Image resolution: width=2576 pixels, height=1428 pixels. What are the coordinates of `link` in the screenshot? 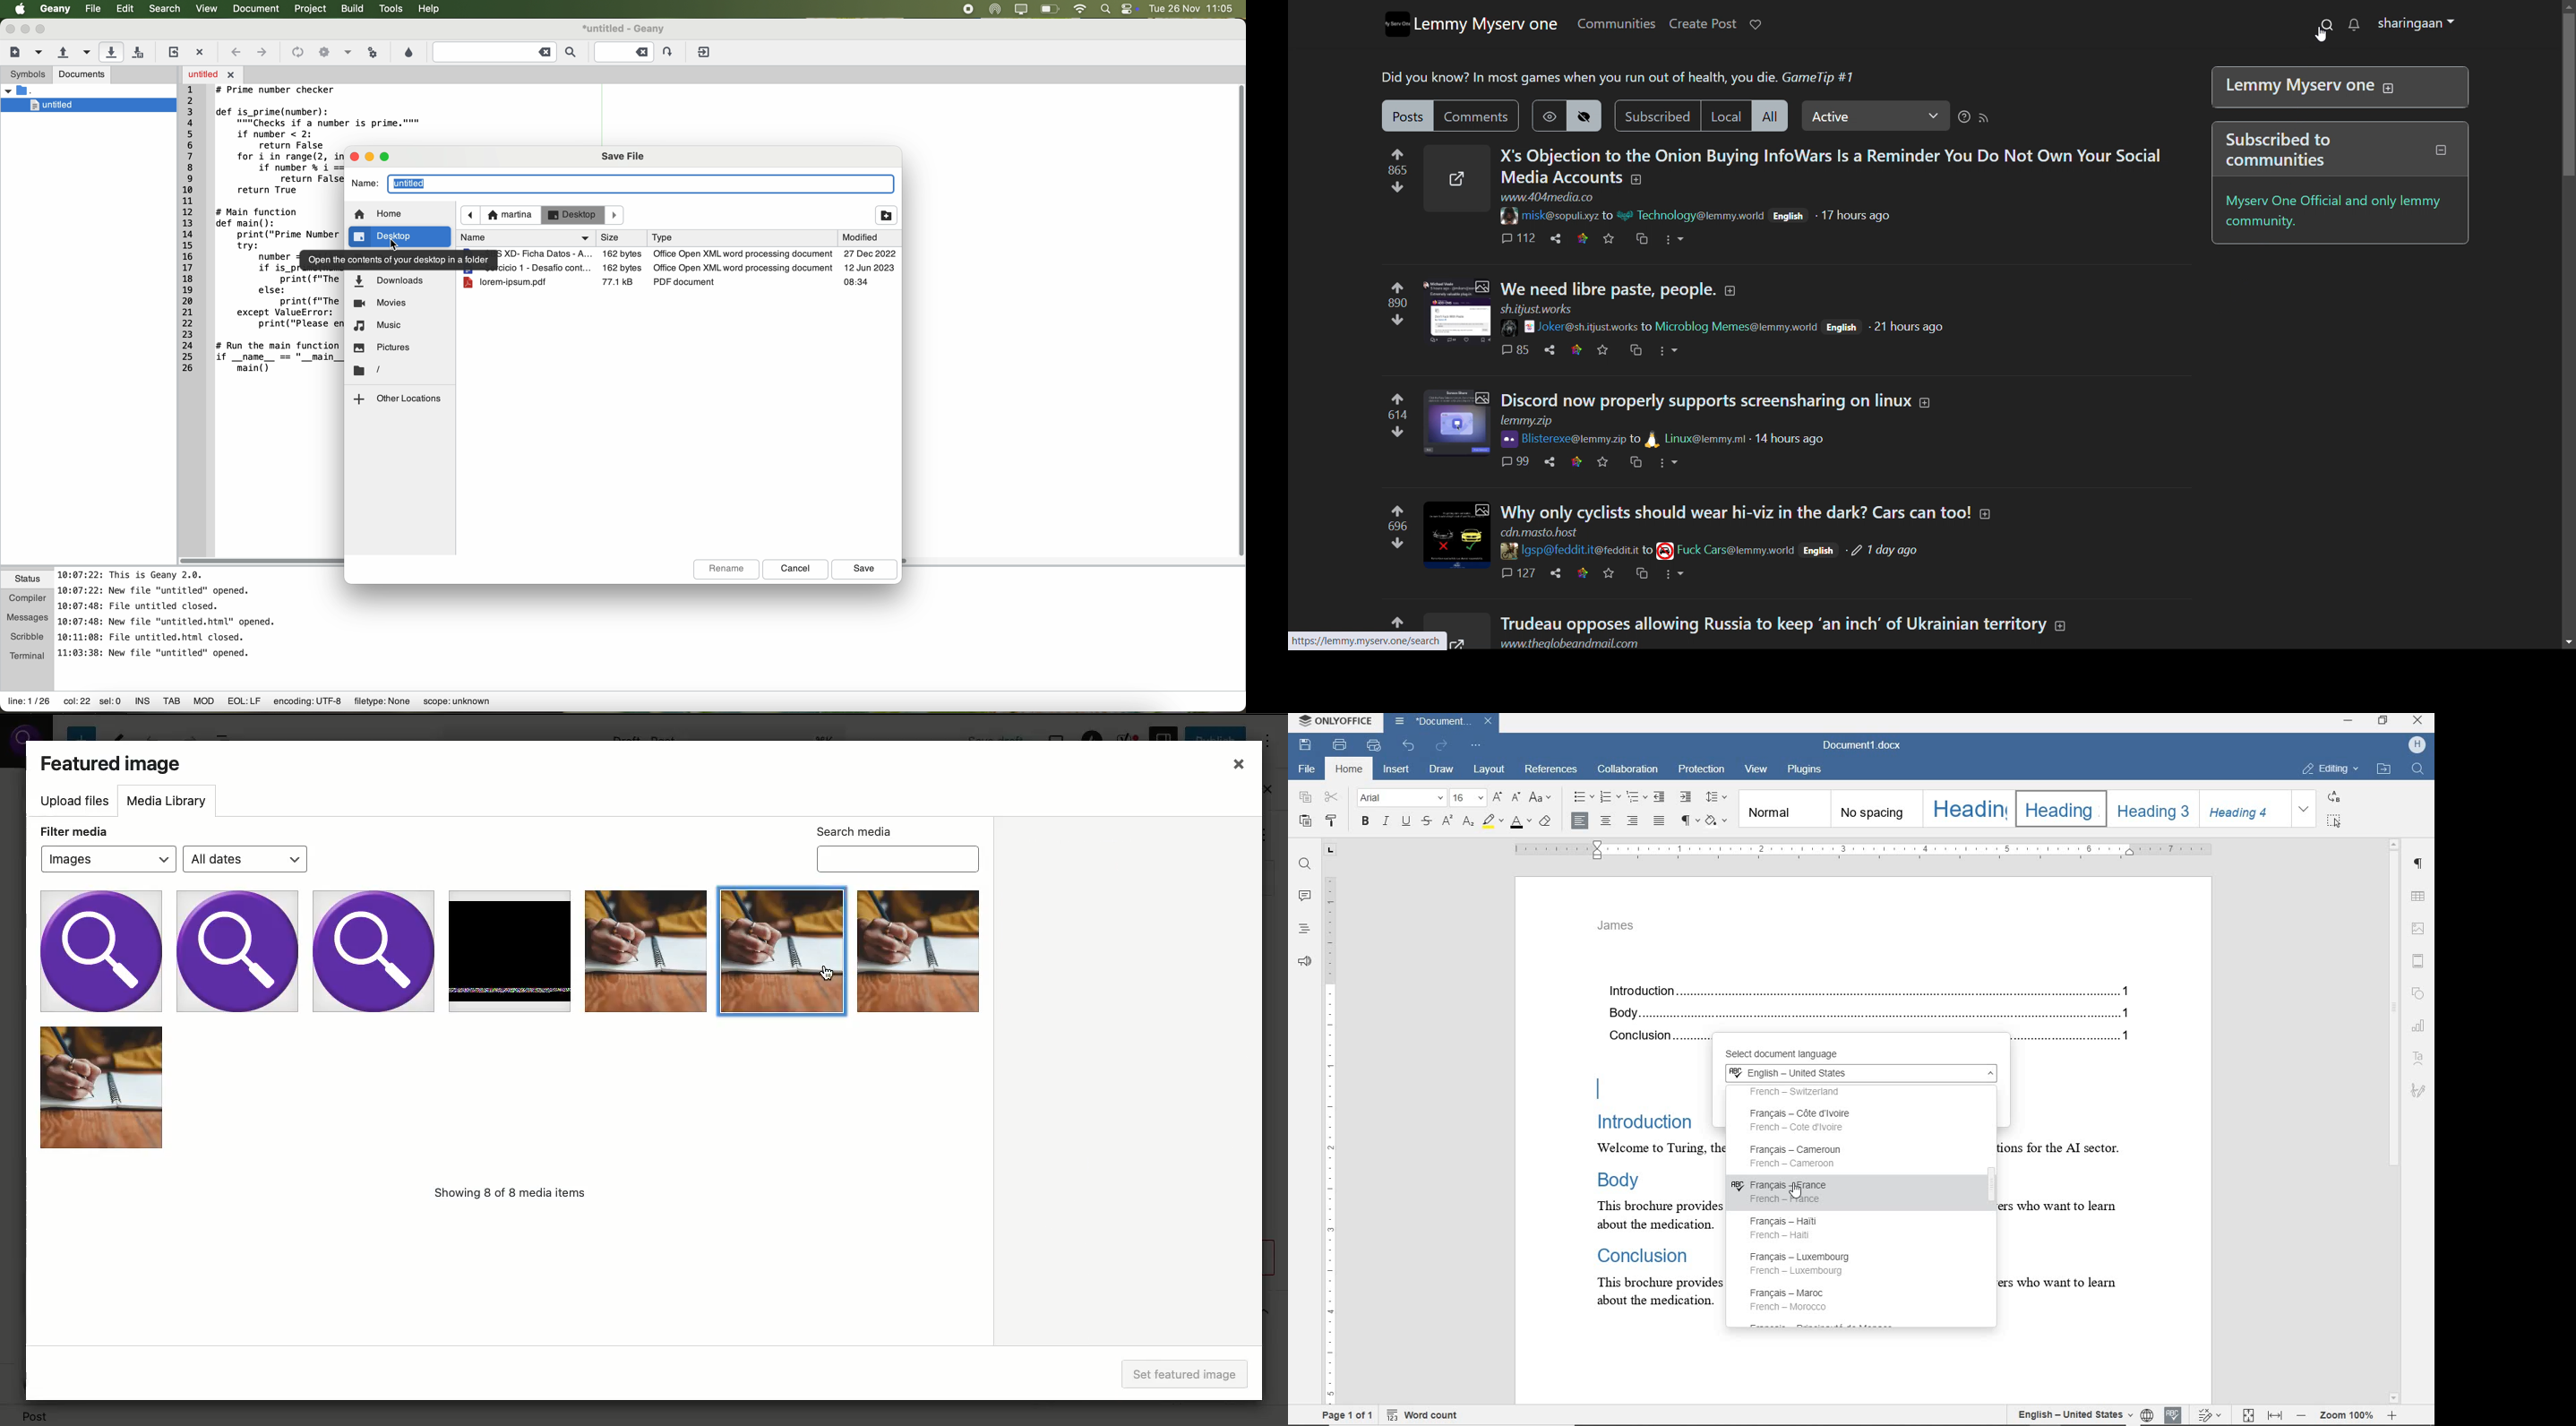 It's located at (1576, 462).